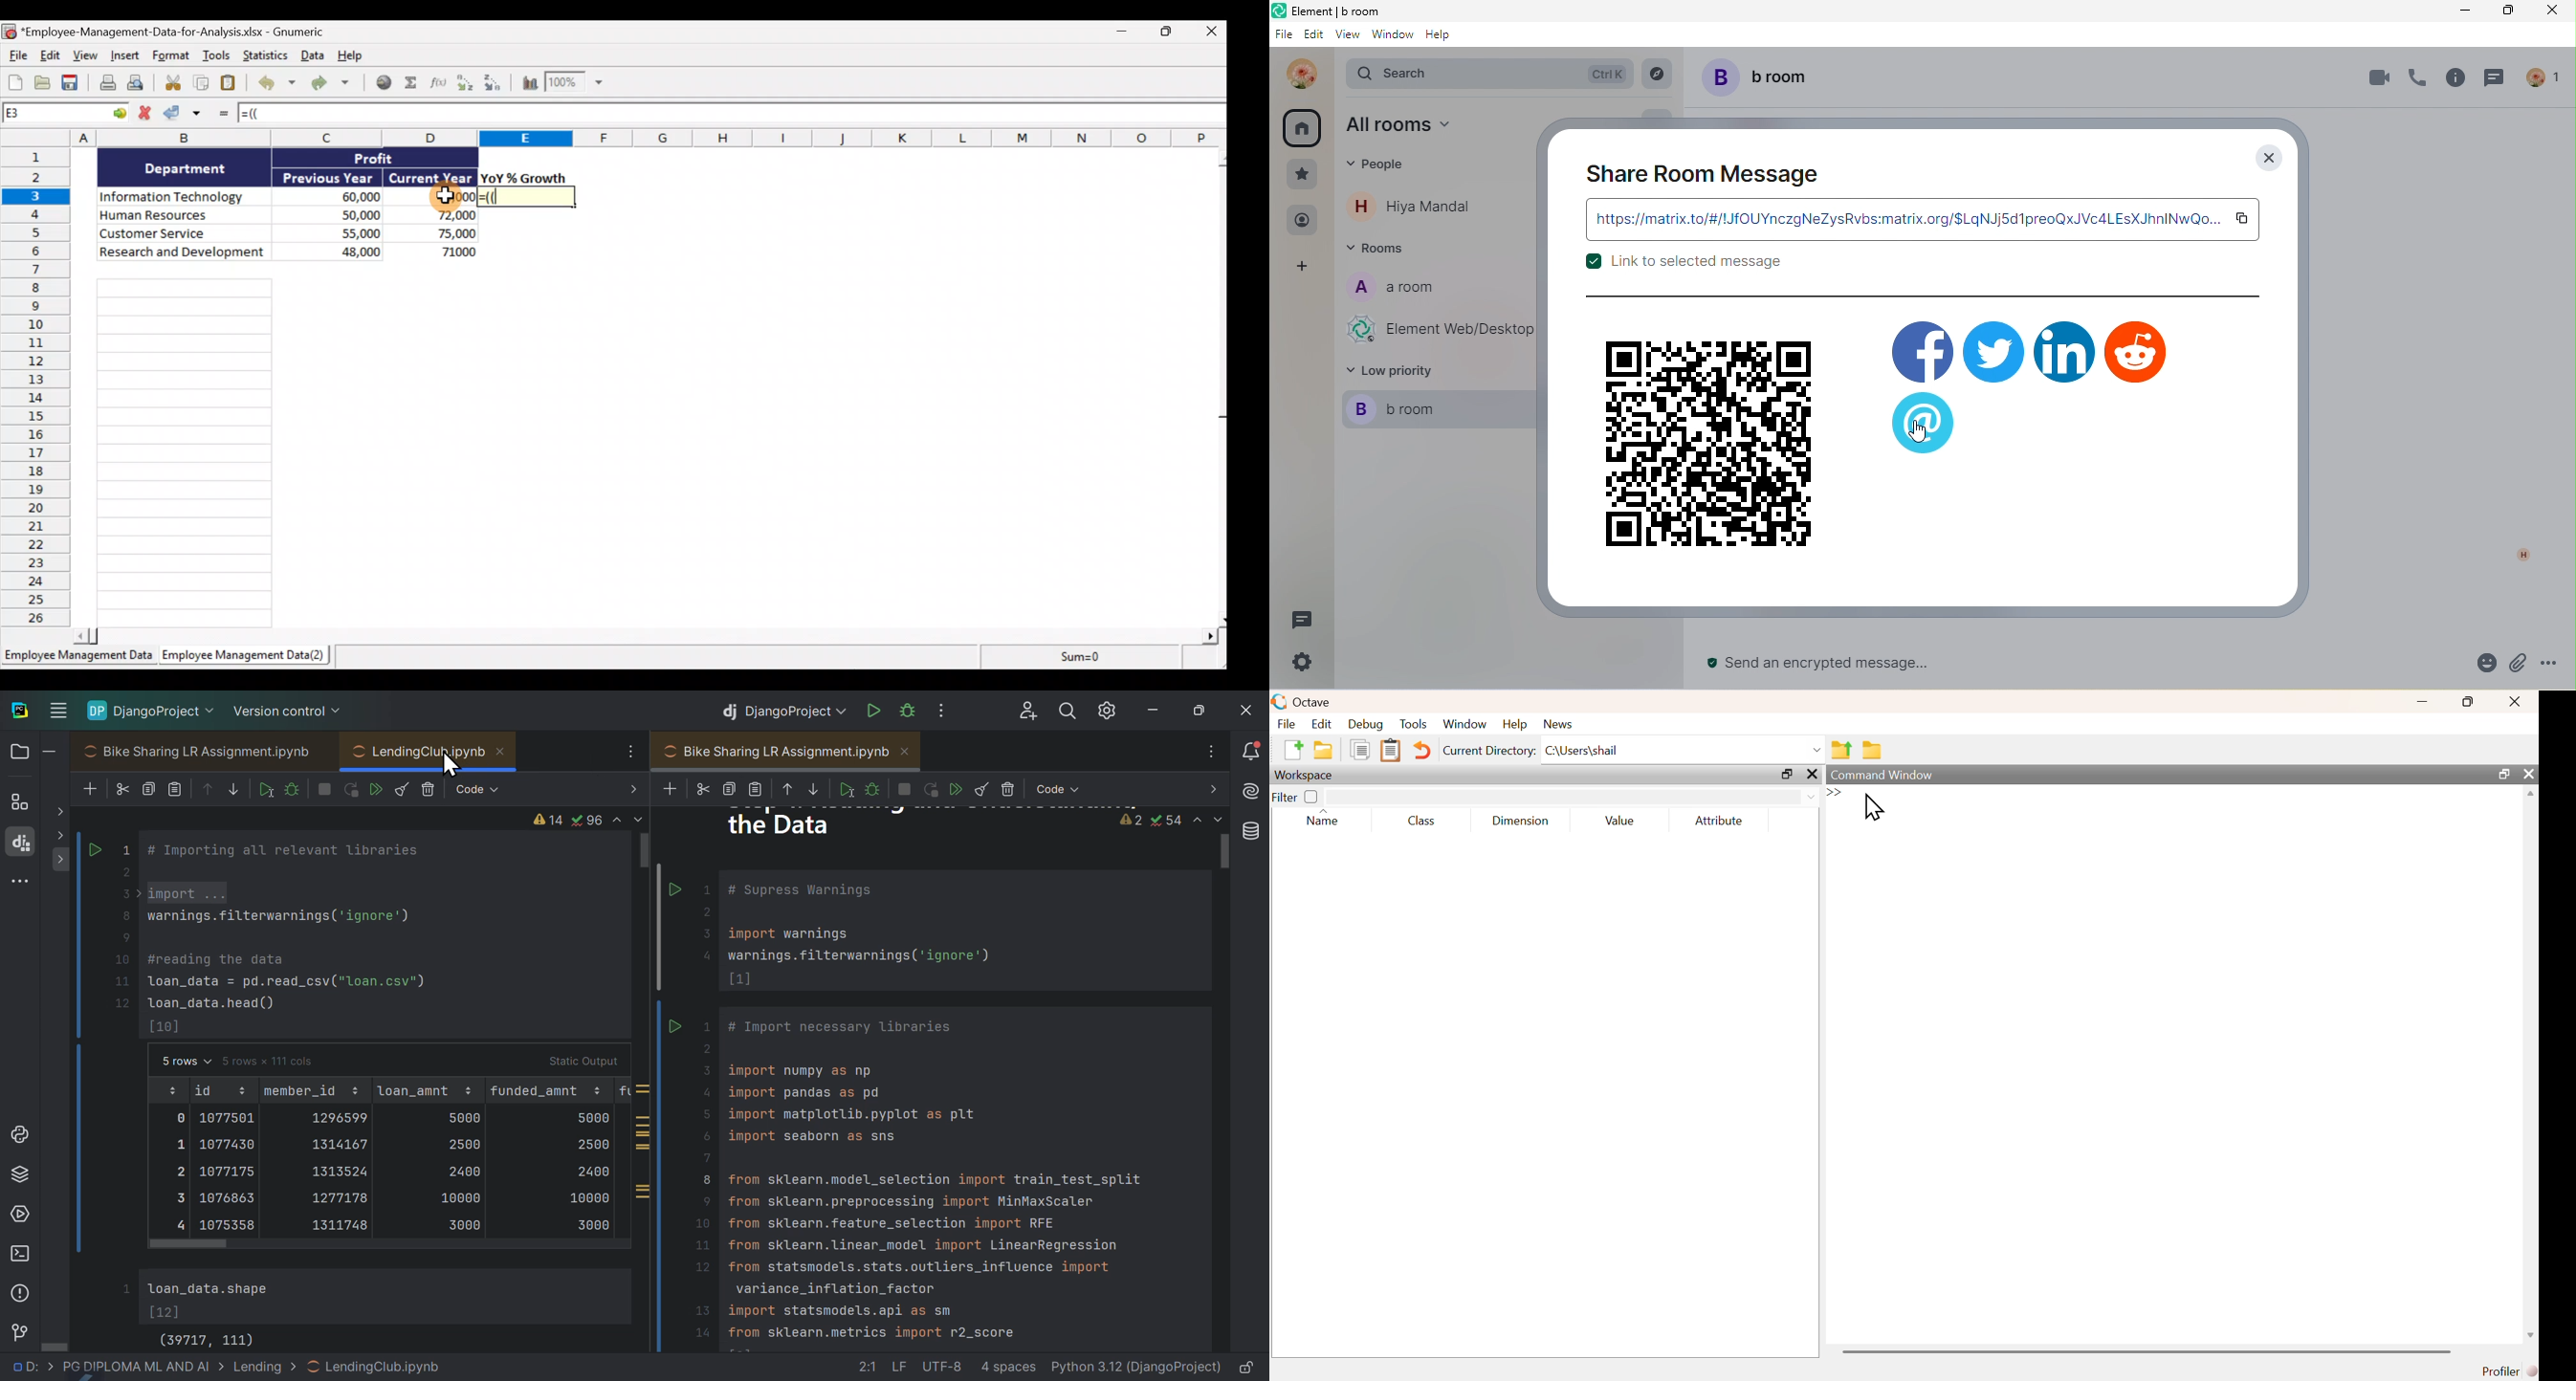  What do you see at coordinates (2454, 81) in the screenshot?
I see `info` at bounding box center [2454, 81].